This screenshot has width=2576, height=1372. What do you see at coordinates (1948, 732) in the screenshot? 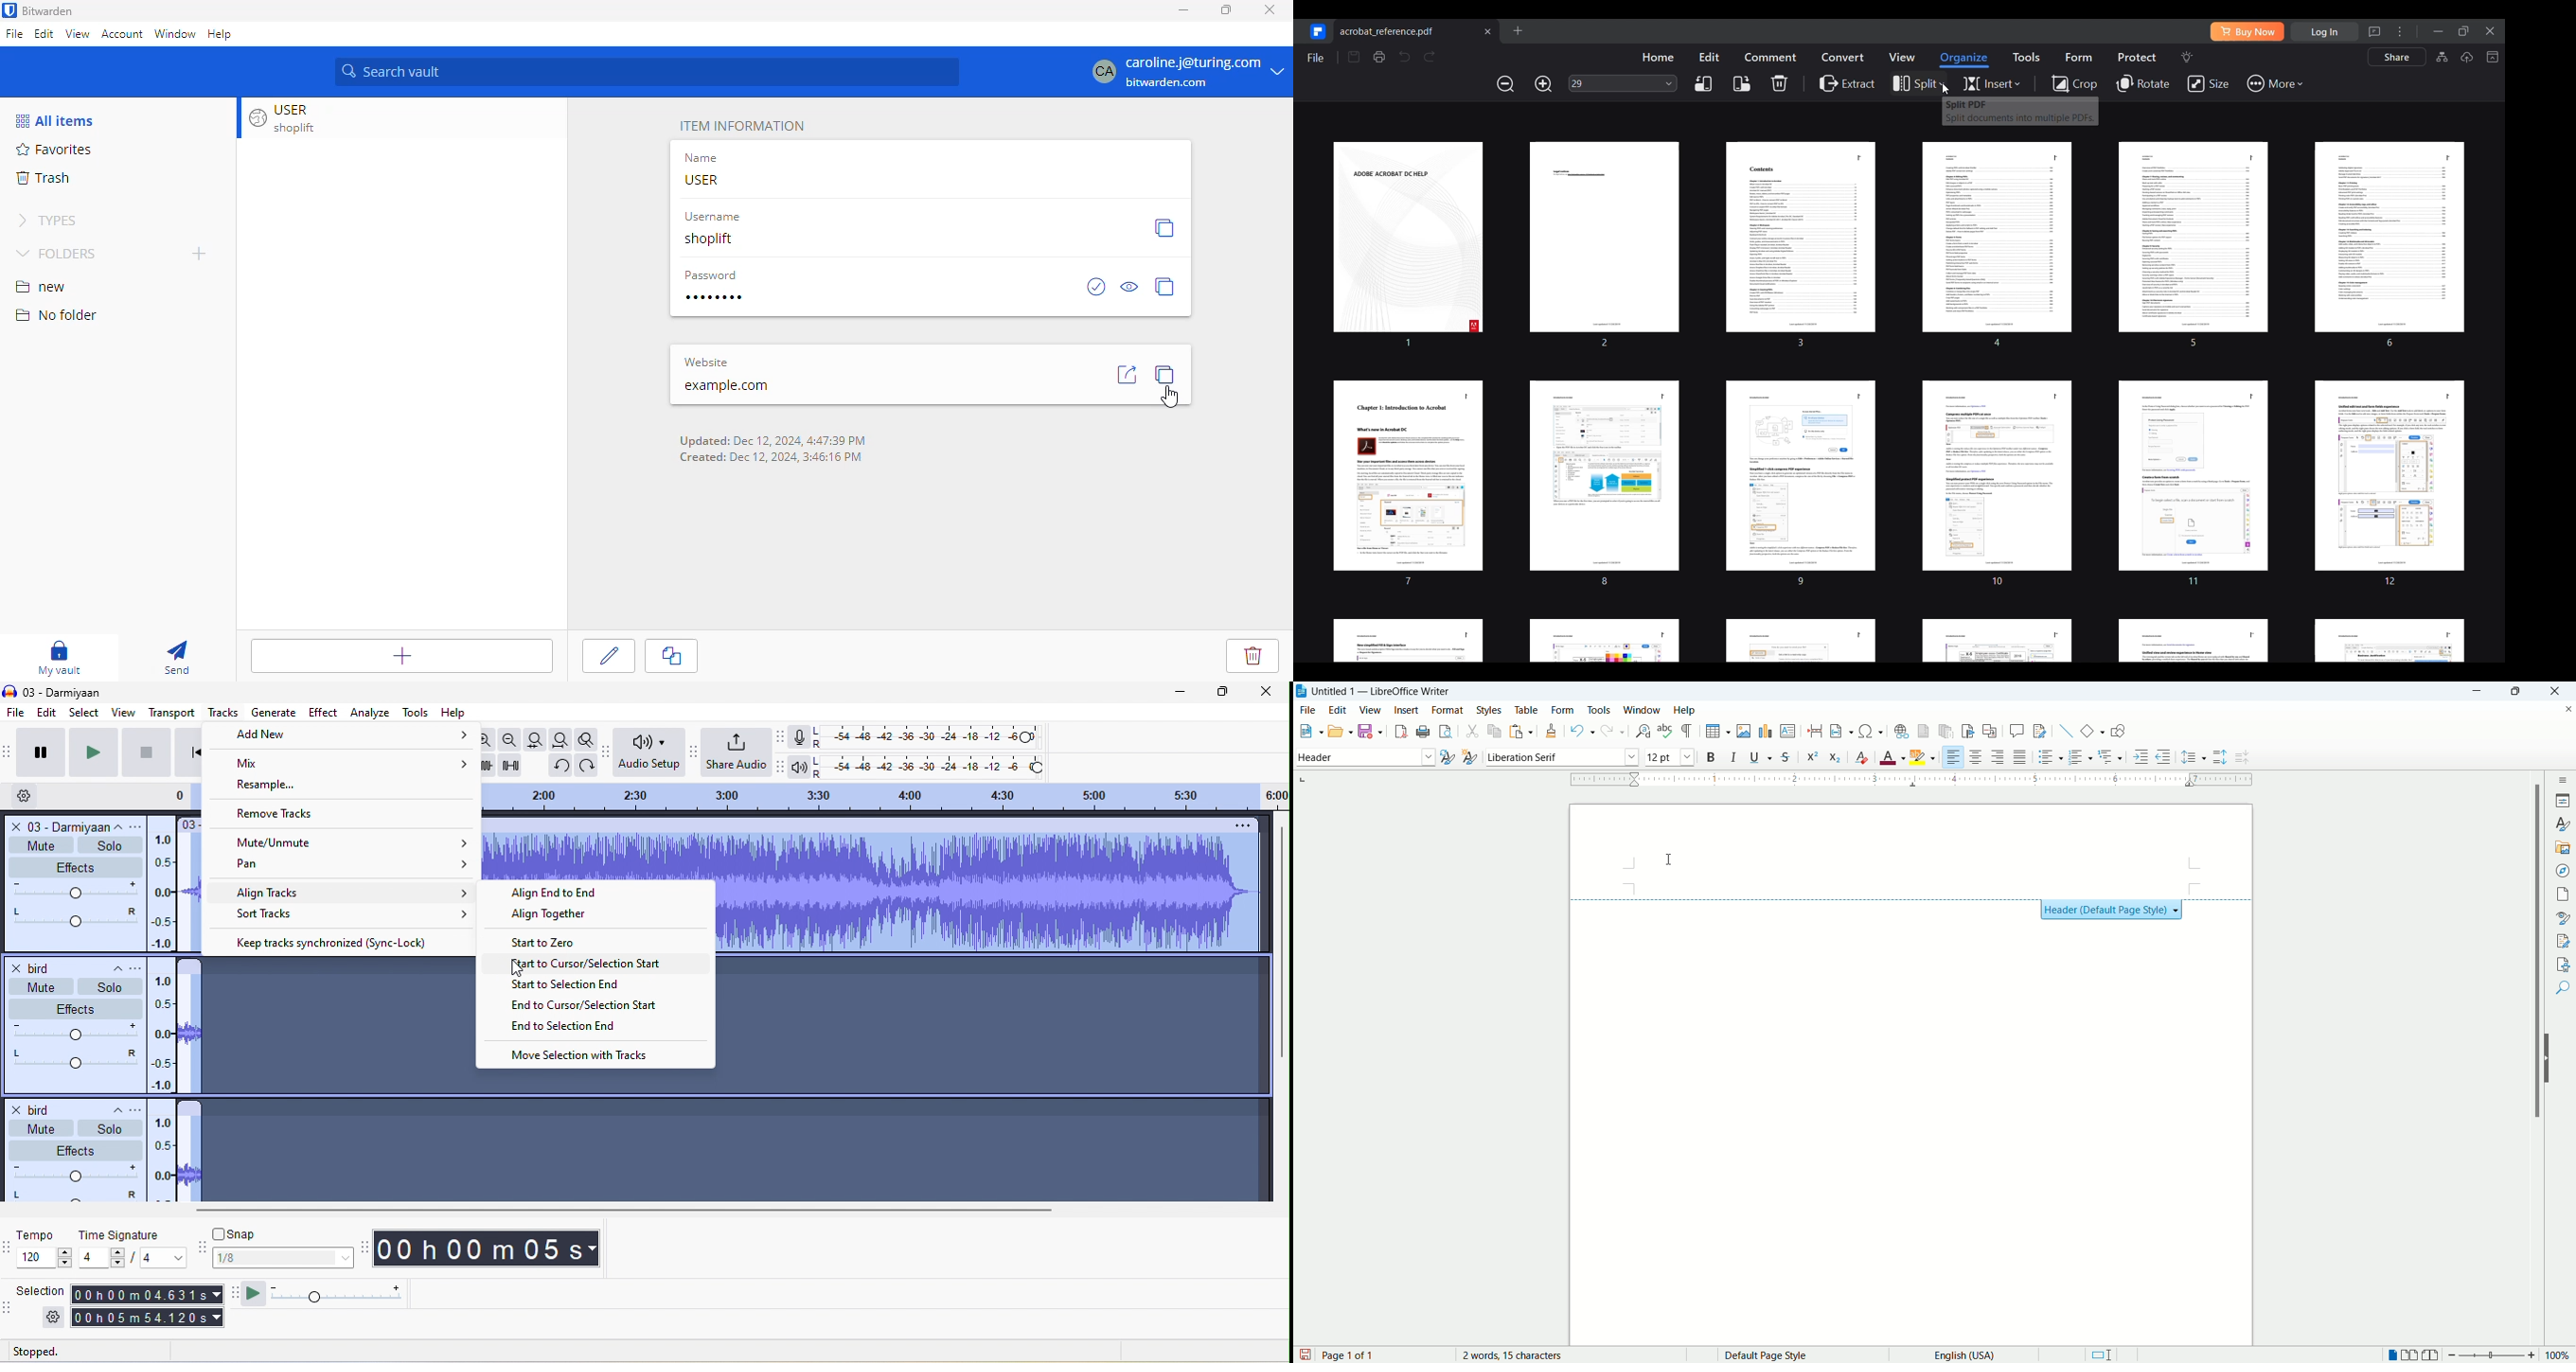
I see `insert endnote` at bounding box center [1948, 732].